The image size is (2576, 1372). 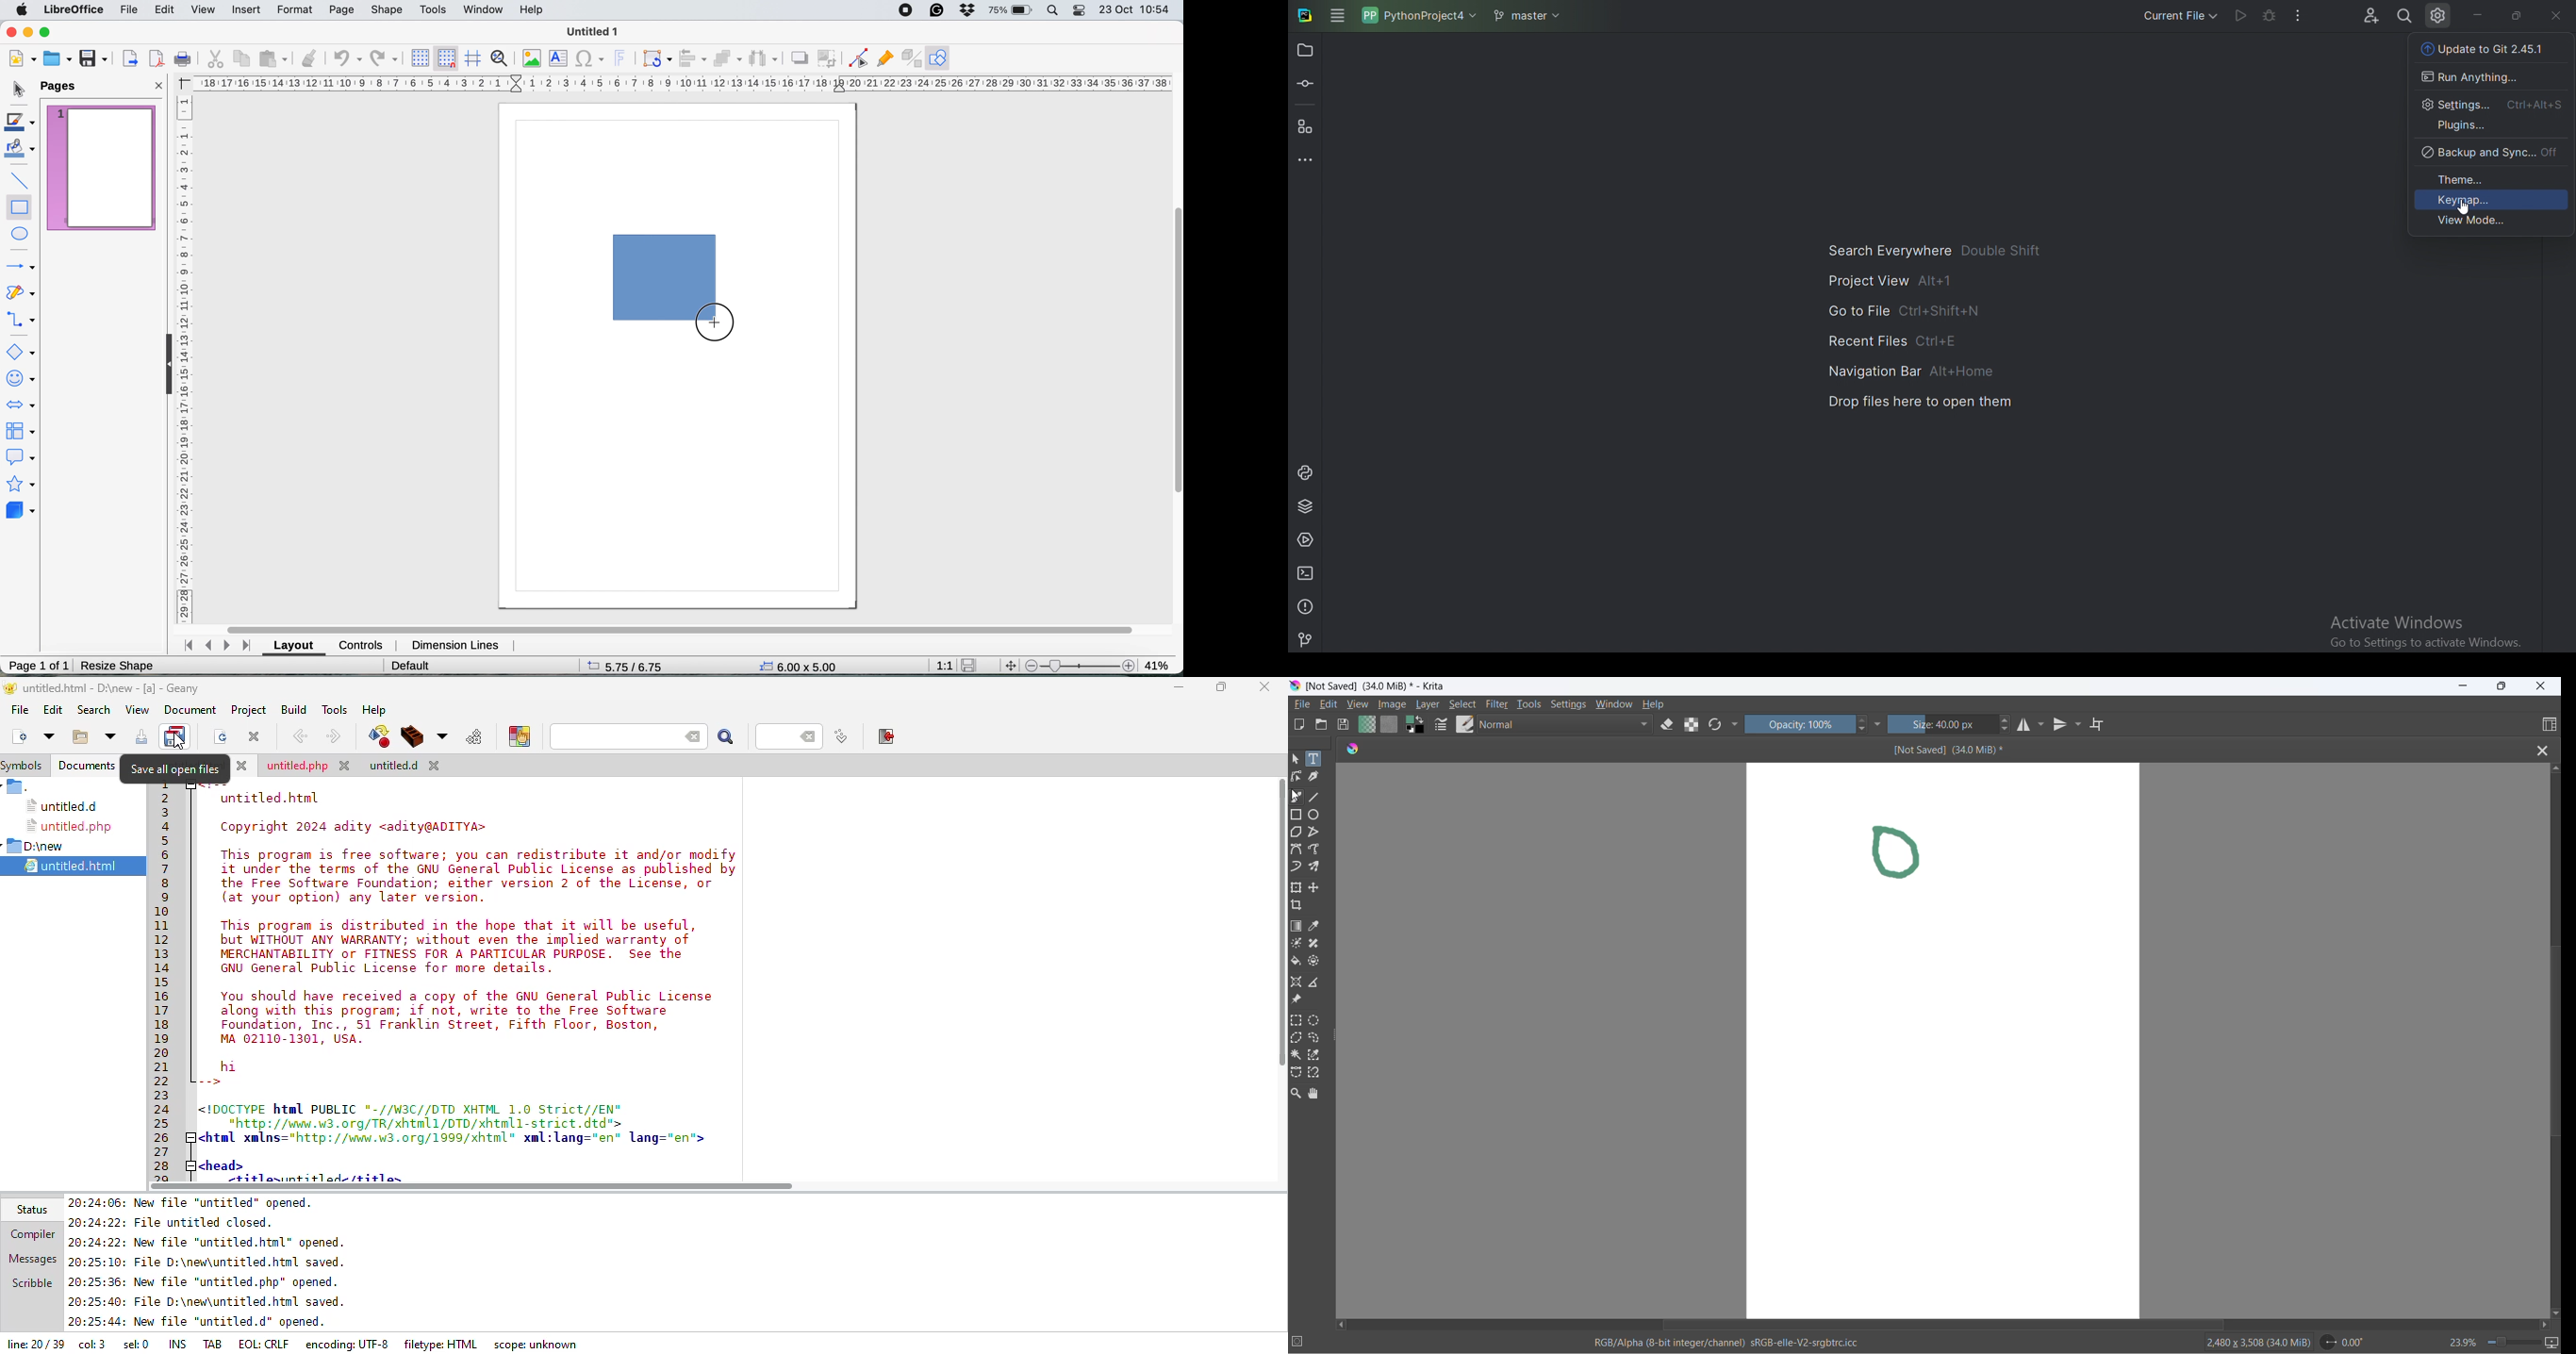 What do you see at coordinates (1321, 762) in the screenshot?
I see `text tool` at bounding box center [1321, 762].